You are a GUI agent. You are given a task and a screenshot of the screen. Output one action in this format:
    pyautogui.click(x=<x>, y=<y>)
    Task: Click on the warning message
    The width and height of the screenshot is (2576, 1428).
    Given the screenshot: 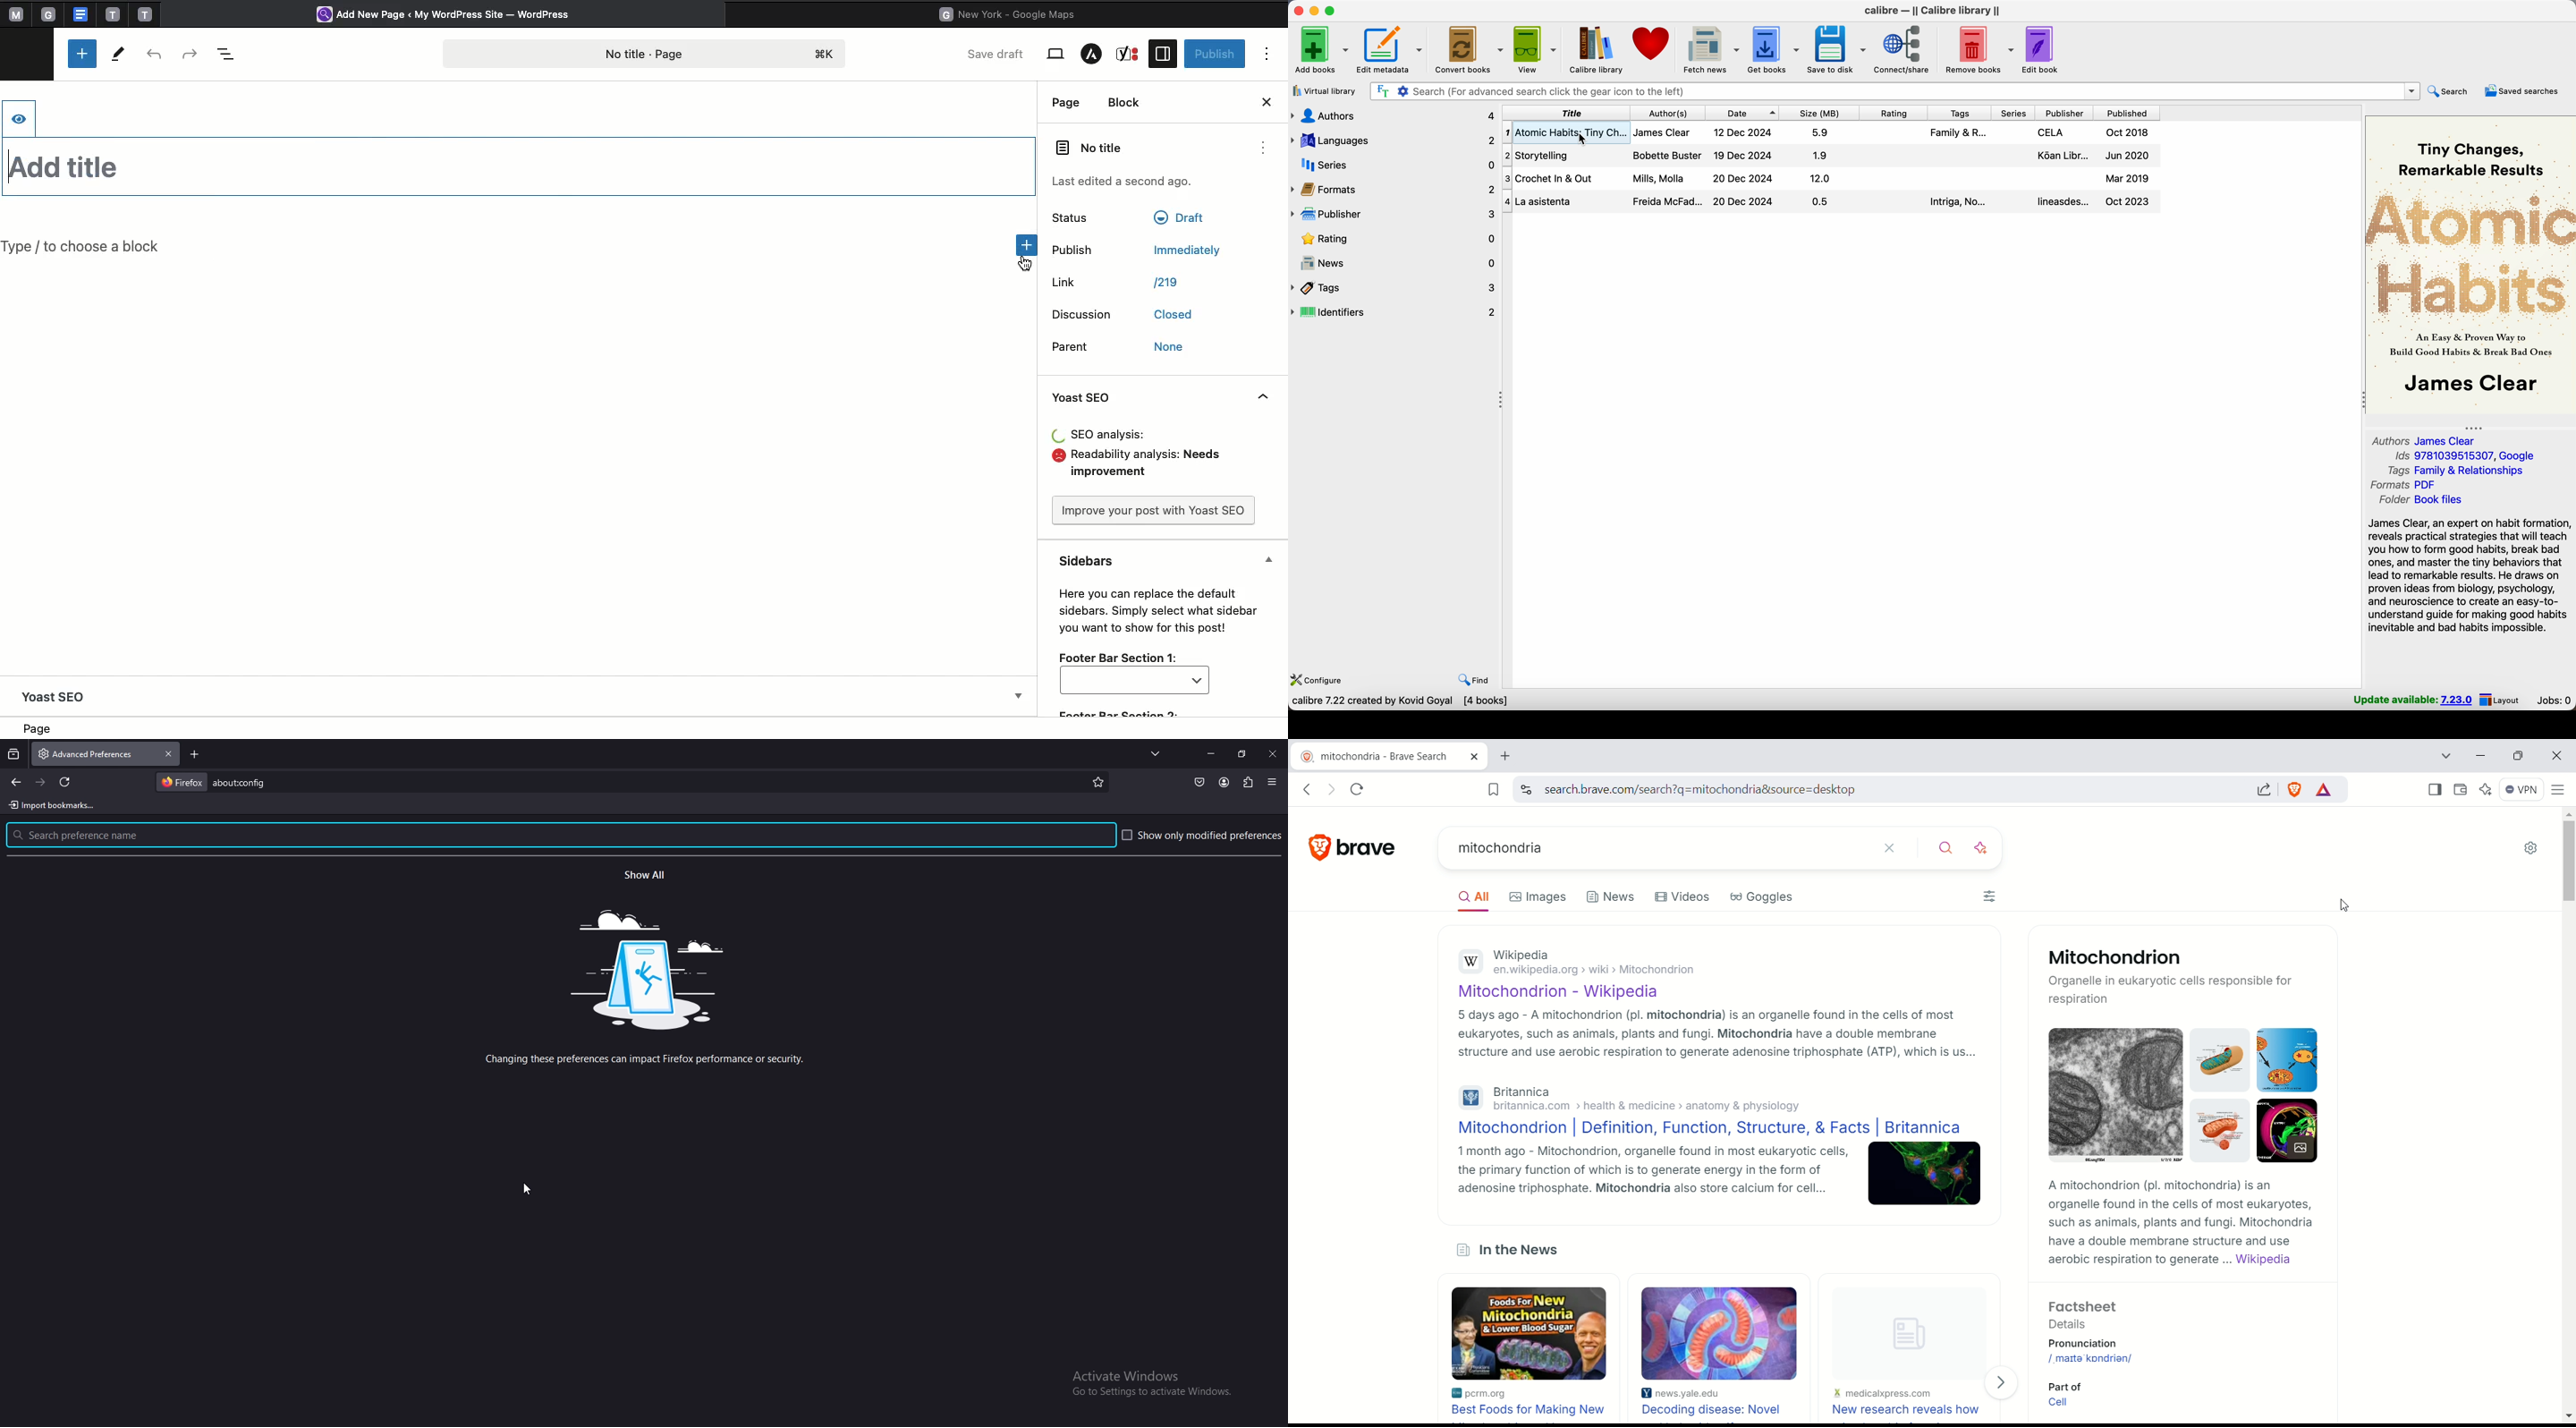 What is the action you would take?
    pyautogui.click(x=643, y=1058)
    